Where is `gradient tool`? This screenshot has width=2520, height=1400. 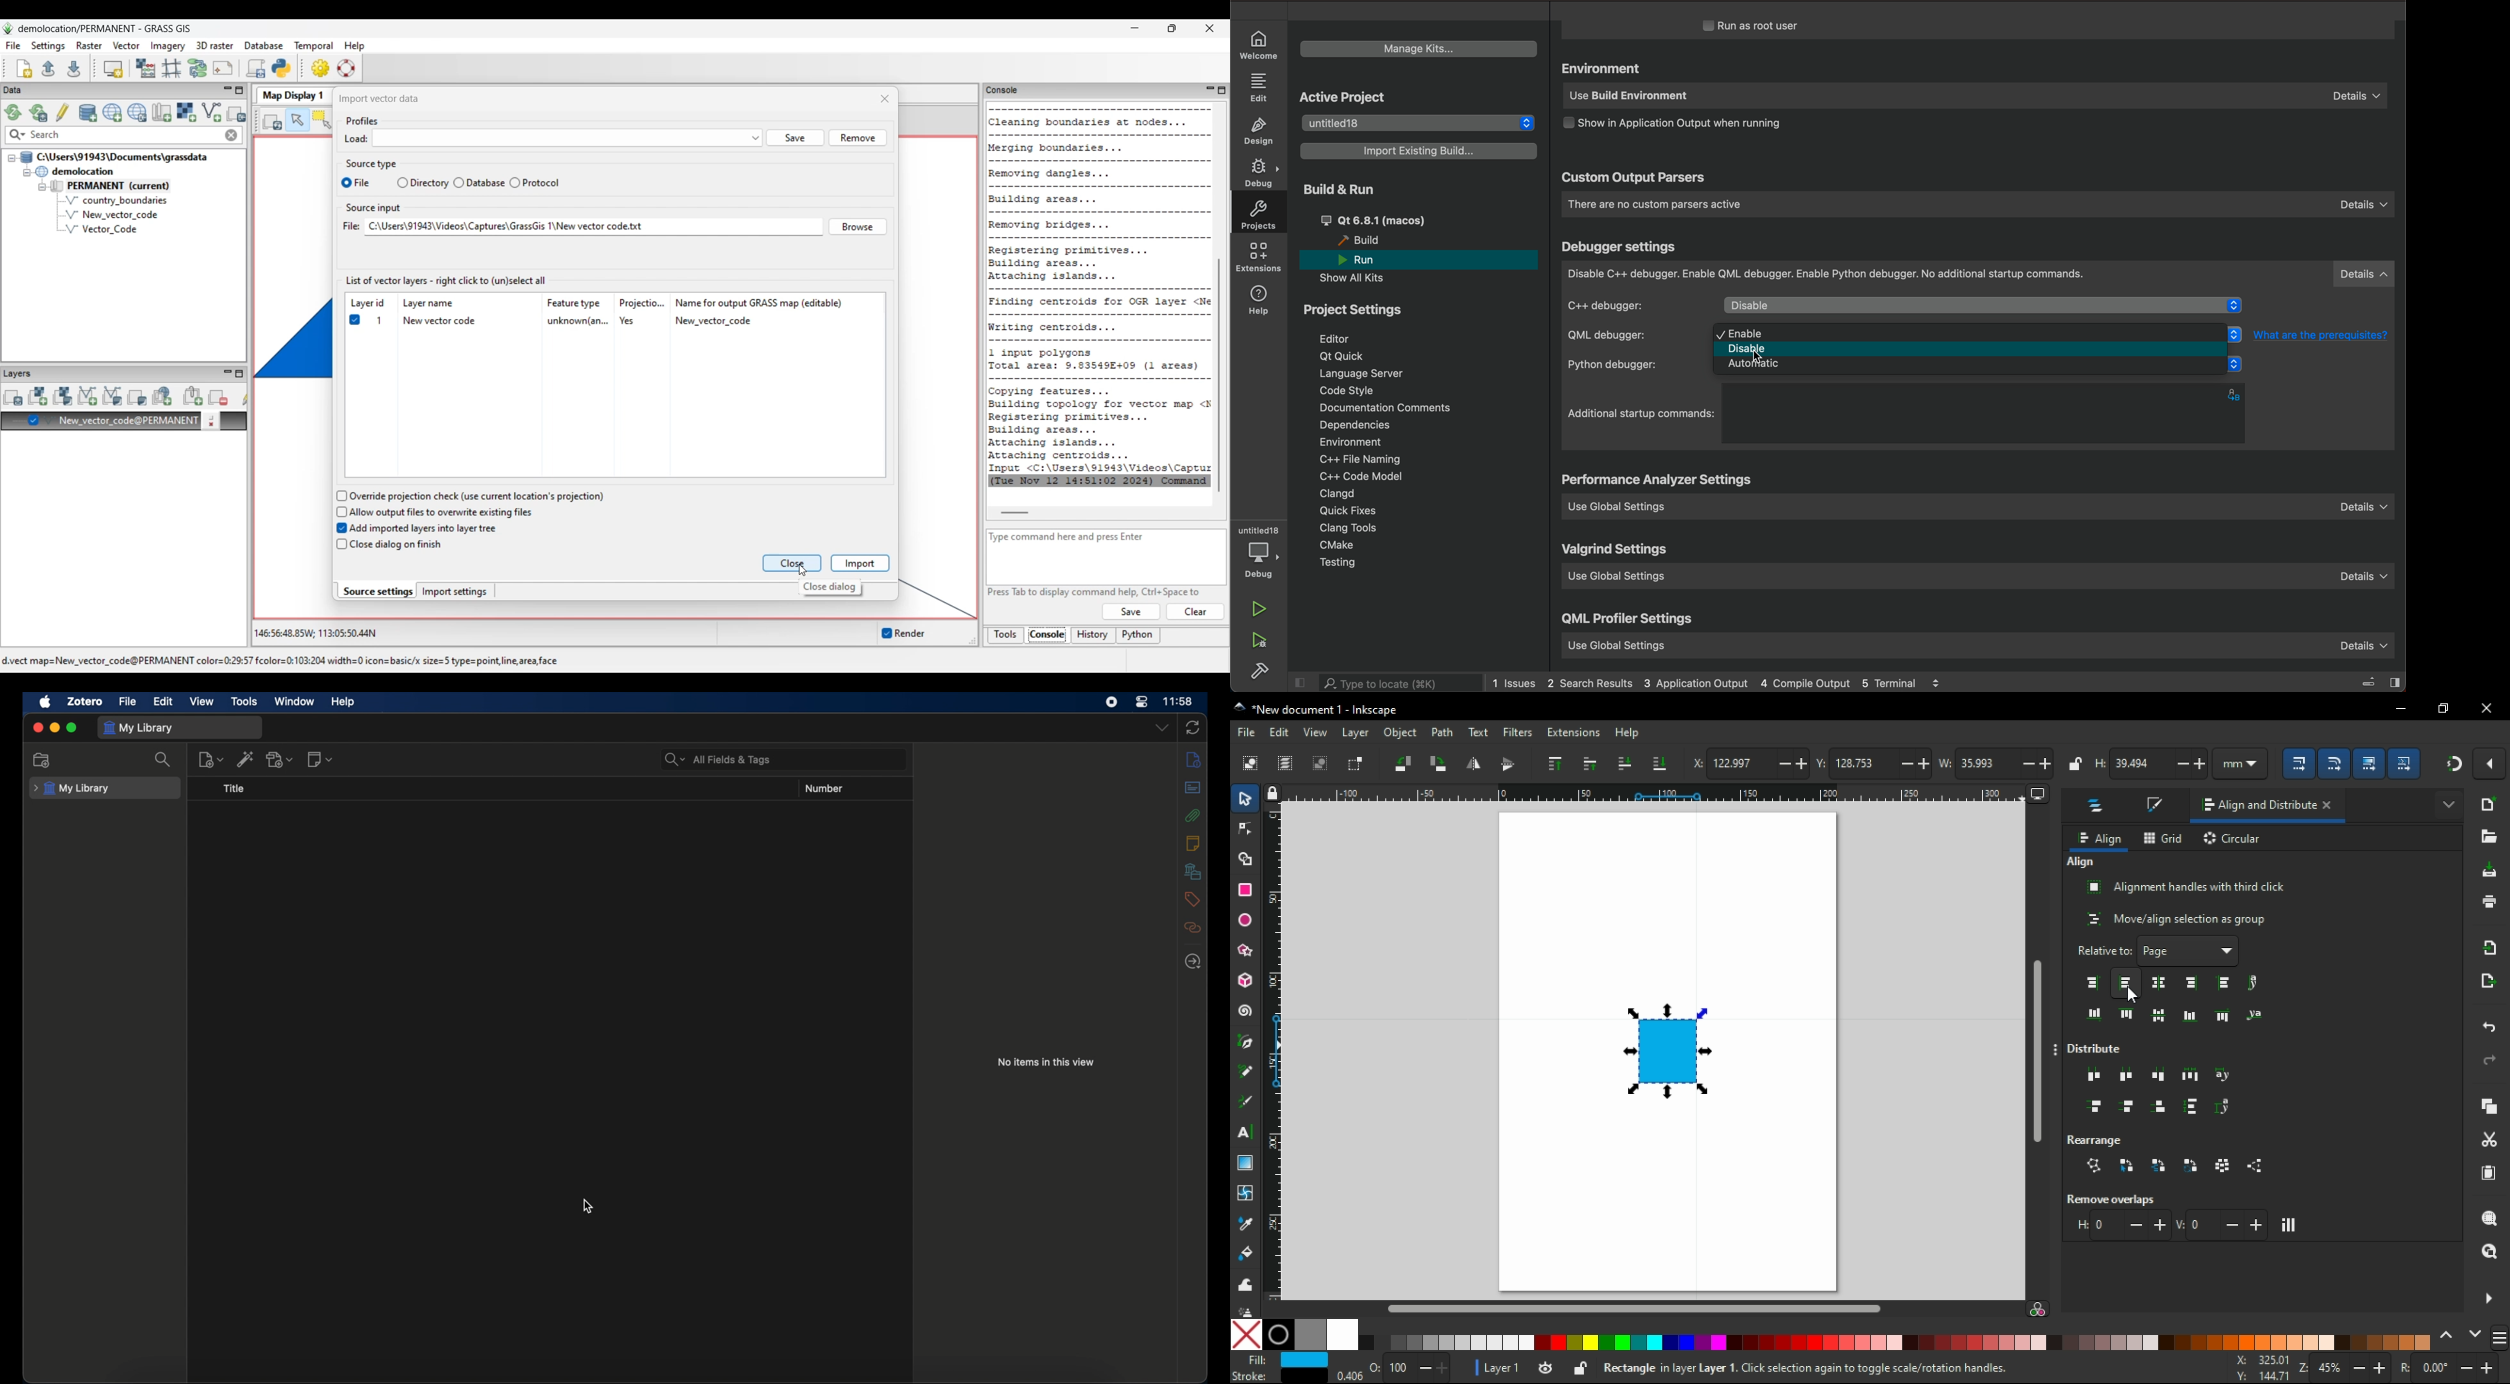
gradient tool is located at coordinates (1247, 1163).